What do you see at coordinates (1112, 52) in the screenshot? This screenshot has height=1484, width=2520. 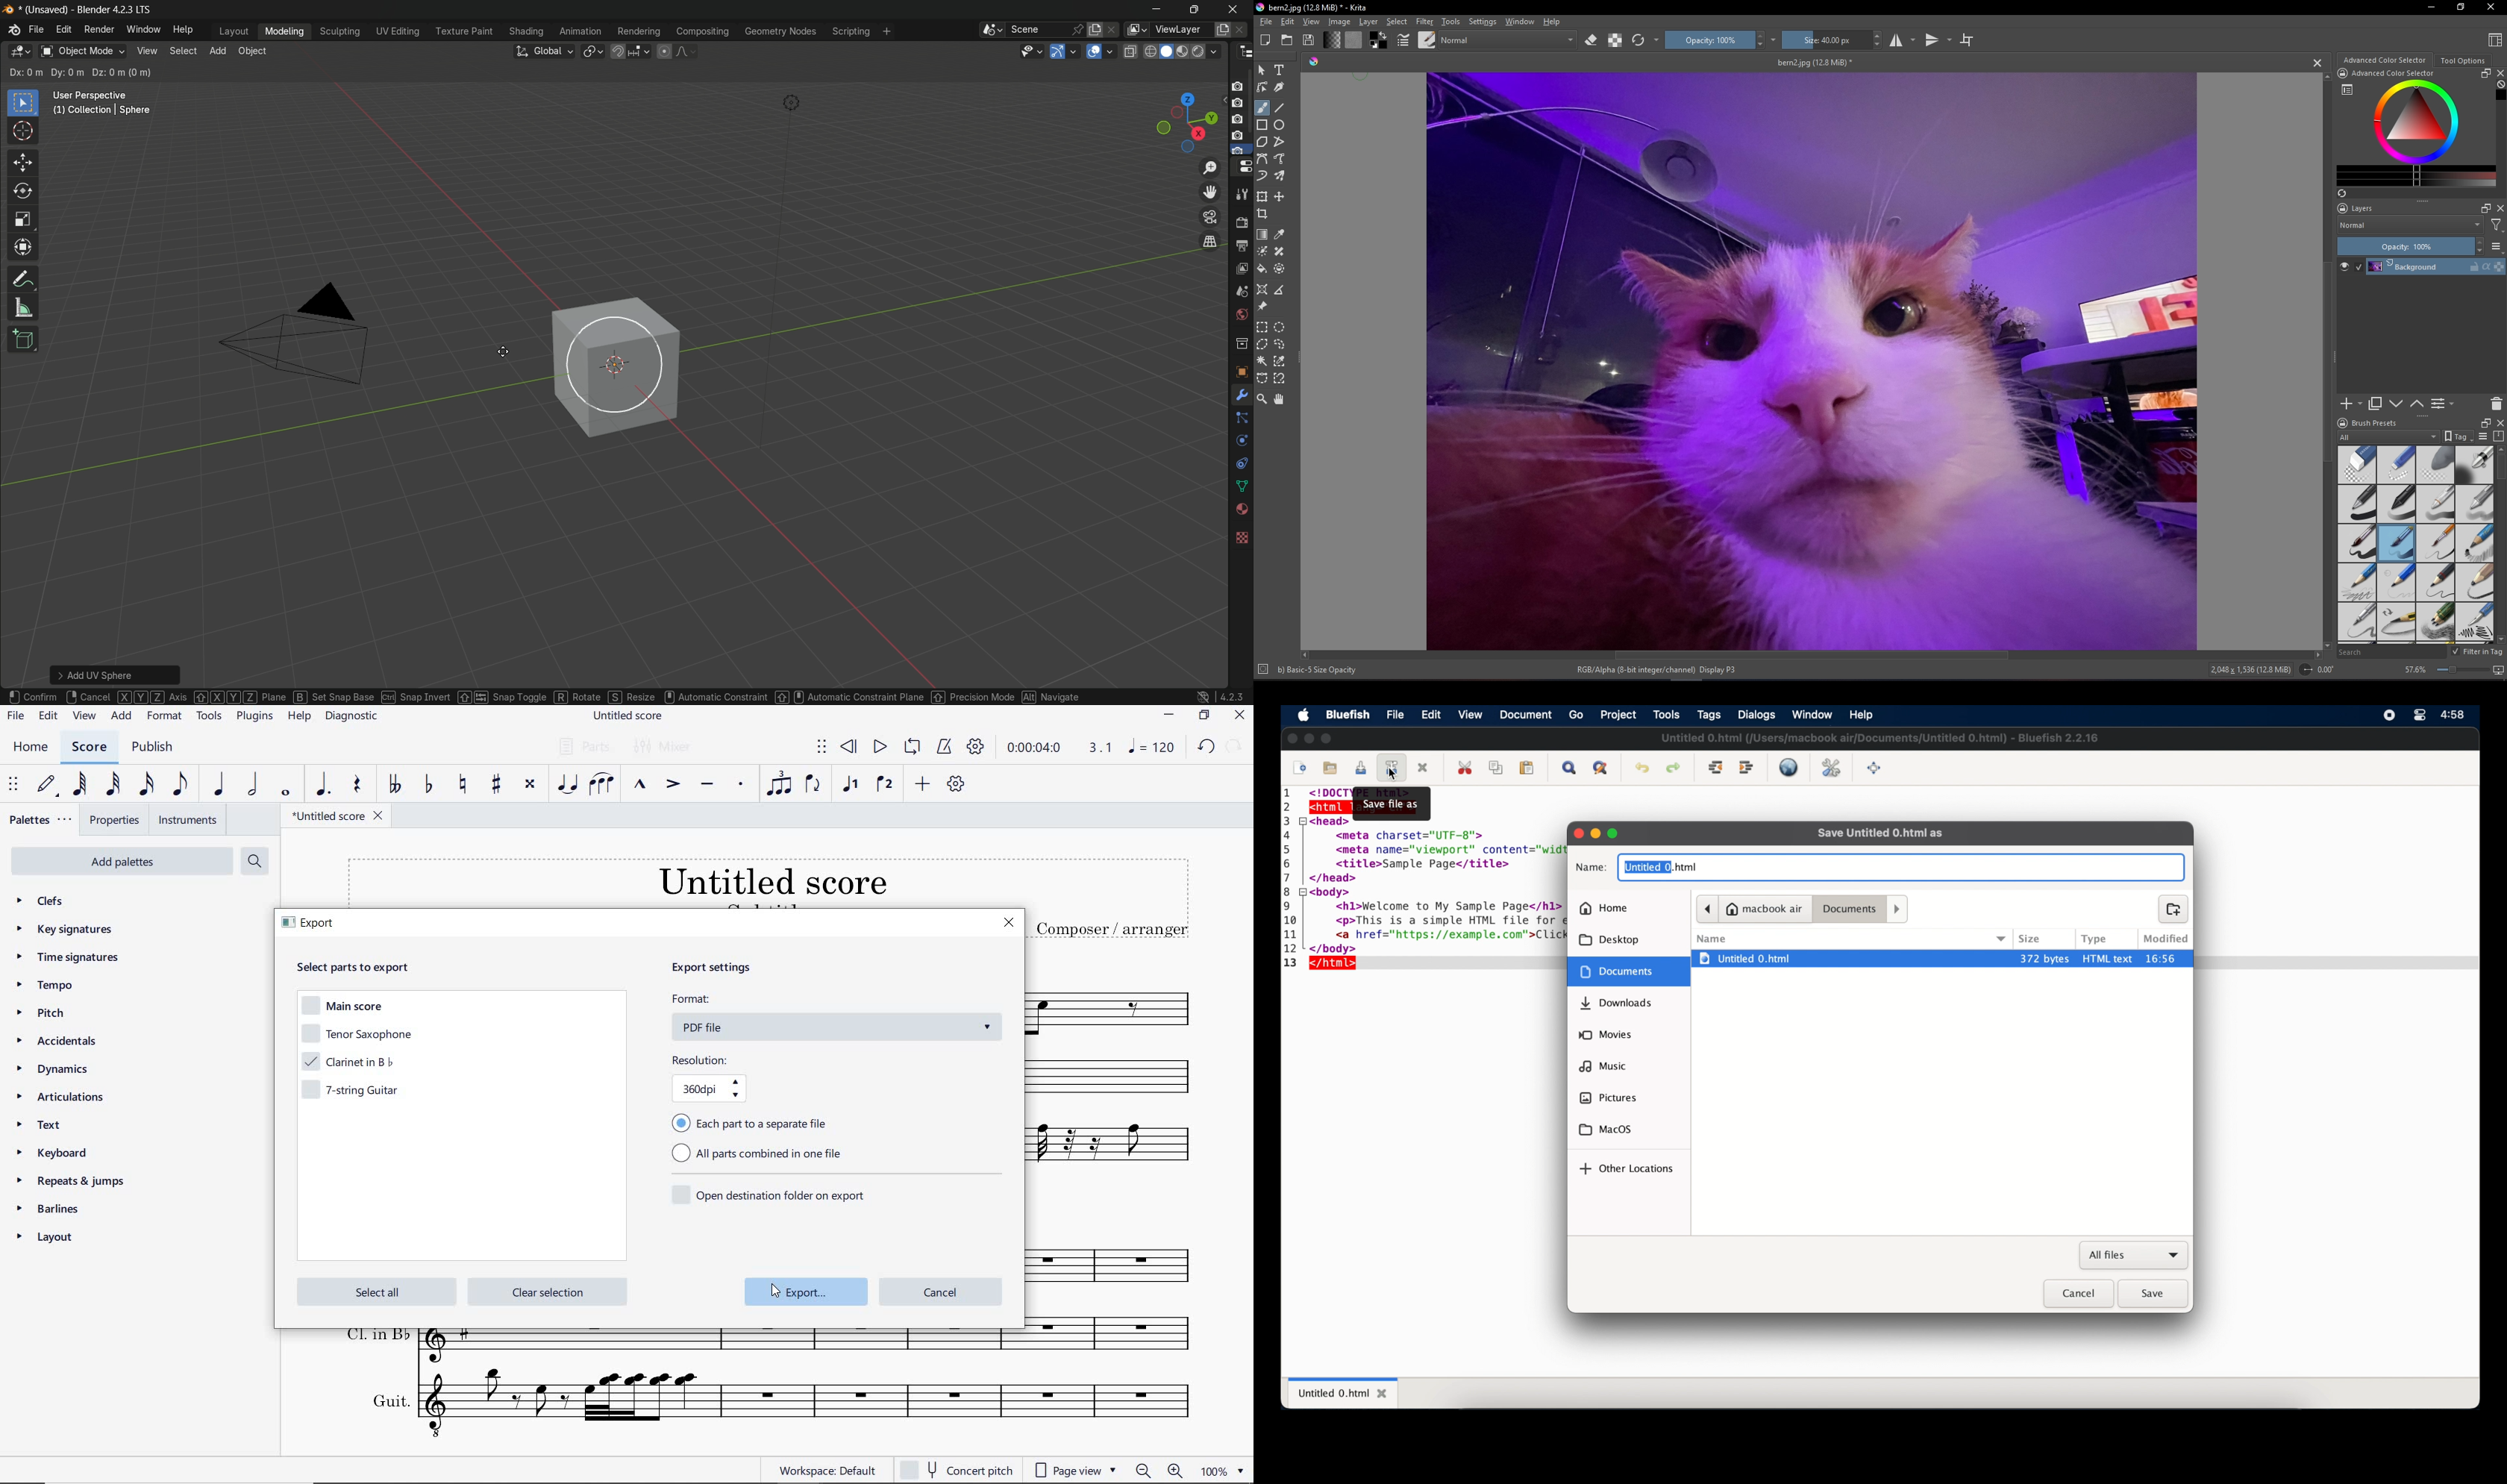 I see `show overlays` at bounding box center [1112, 52].